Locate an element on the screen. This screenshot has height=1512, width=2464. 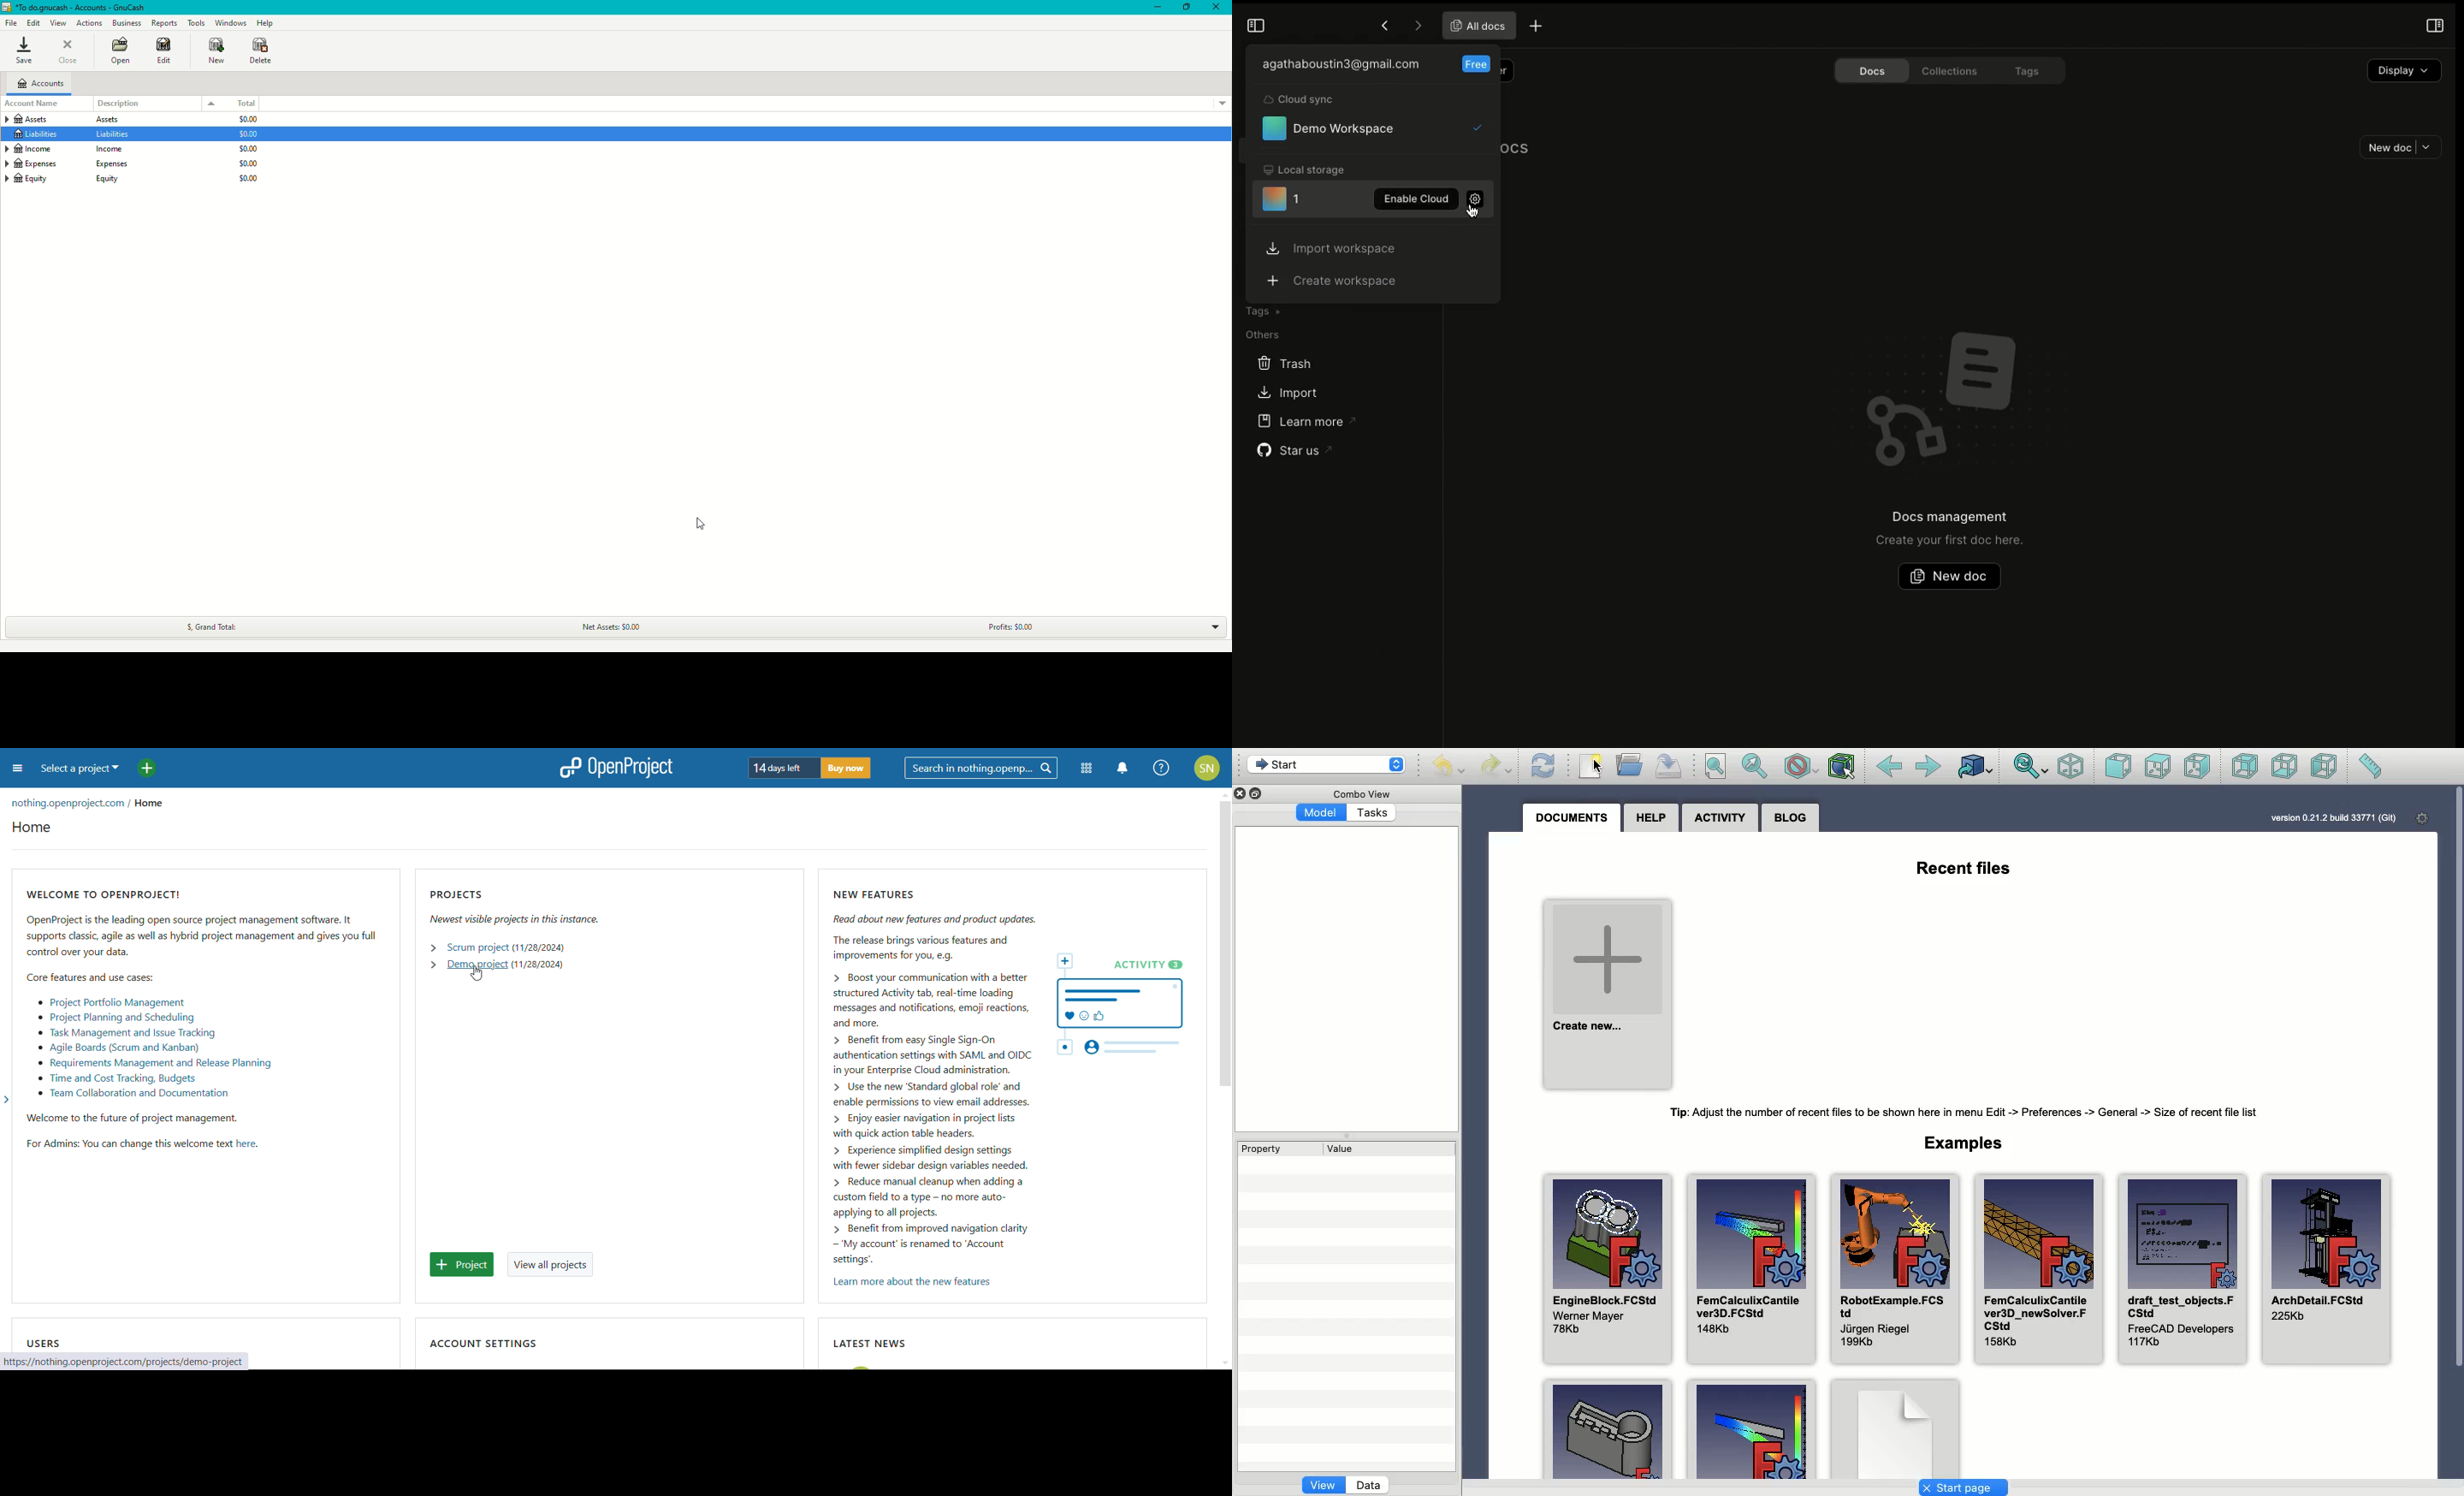
open project is located at coordinates (615, 767).